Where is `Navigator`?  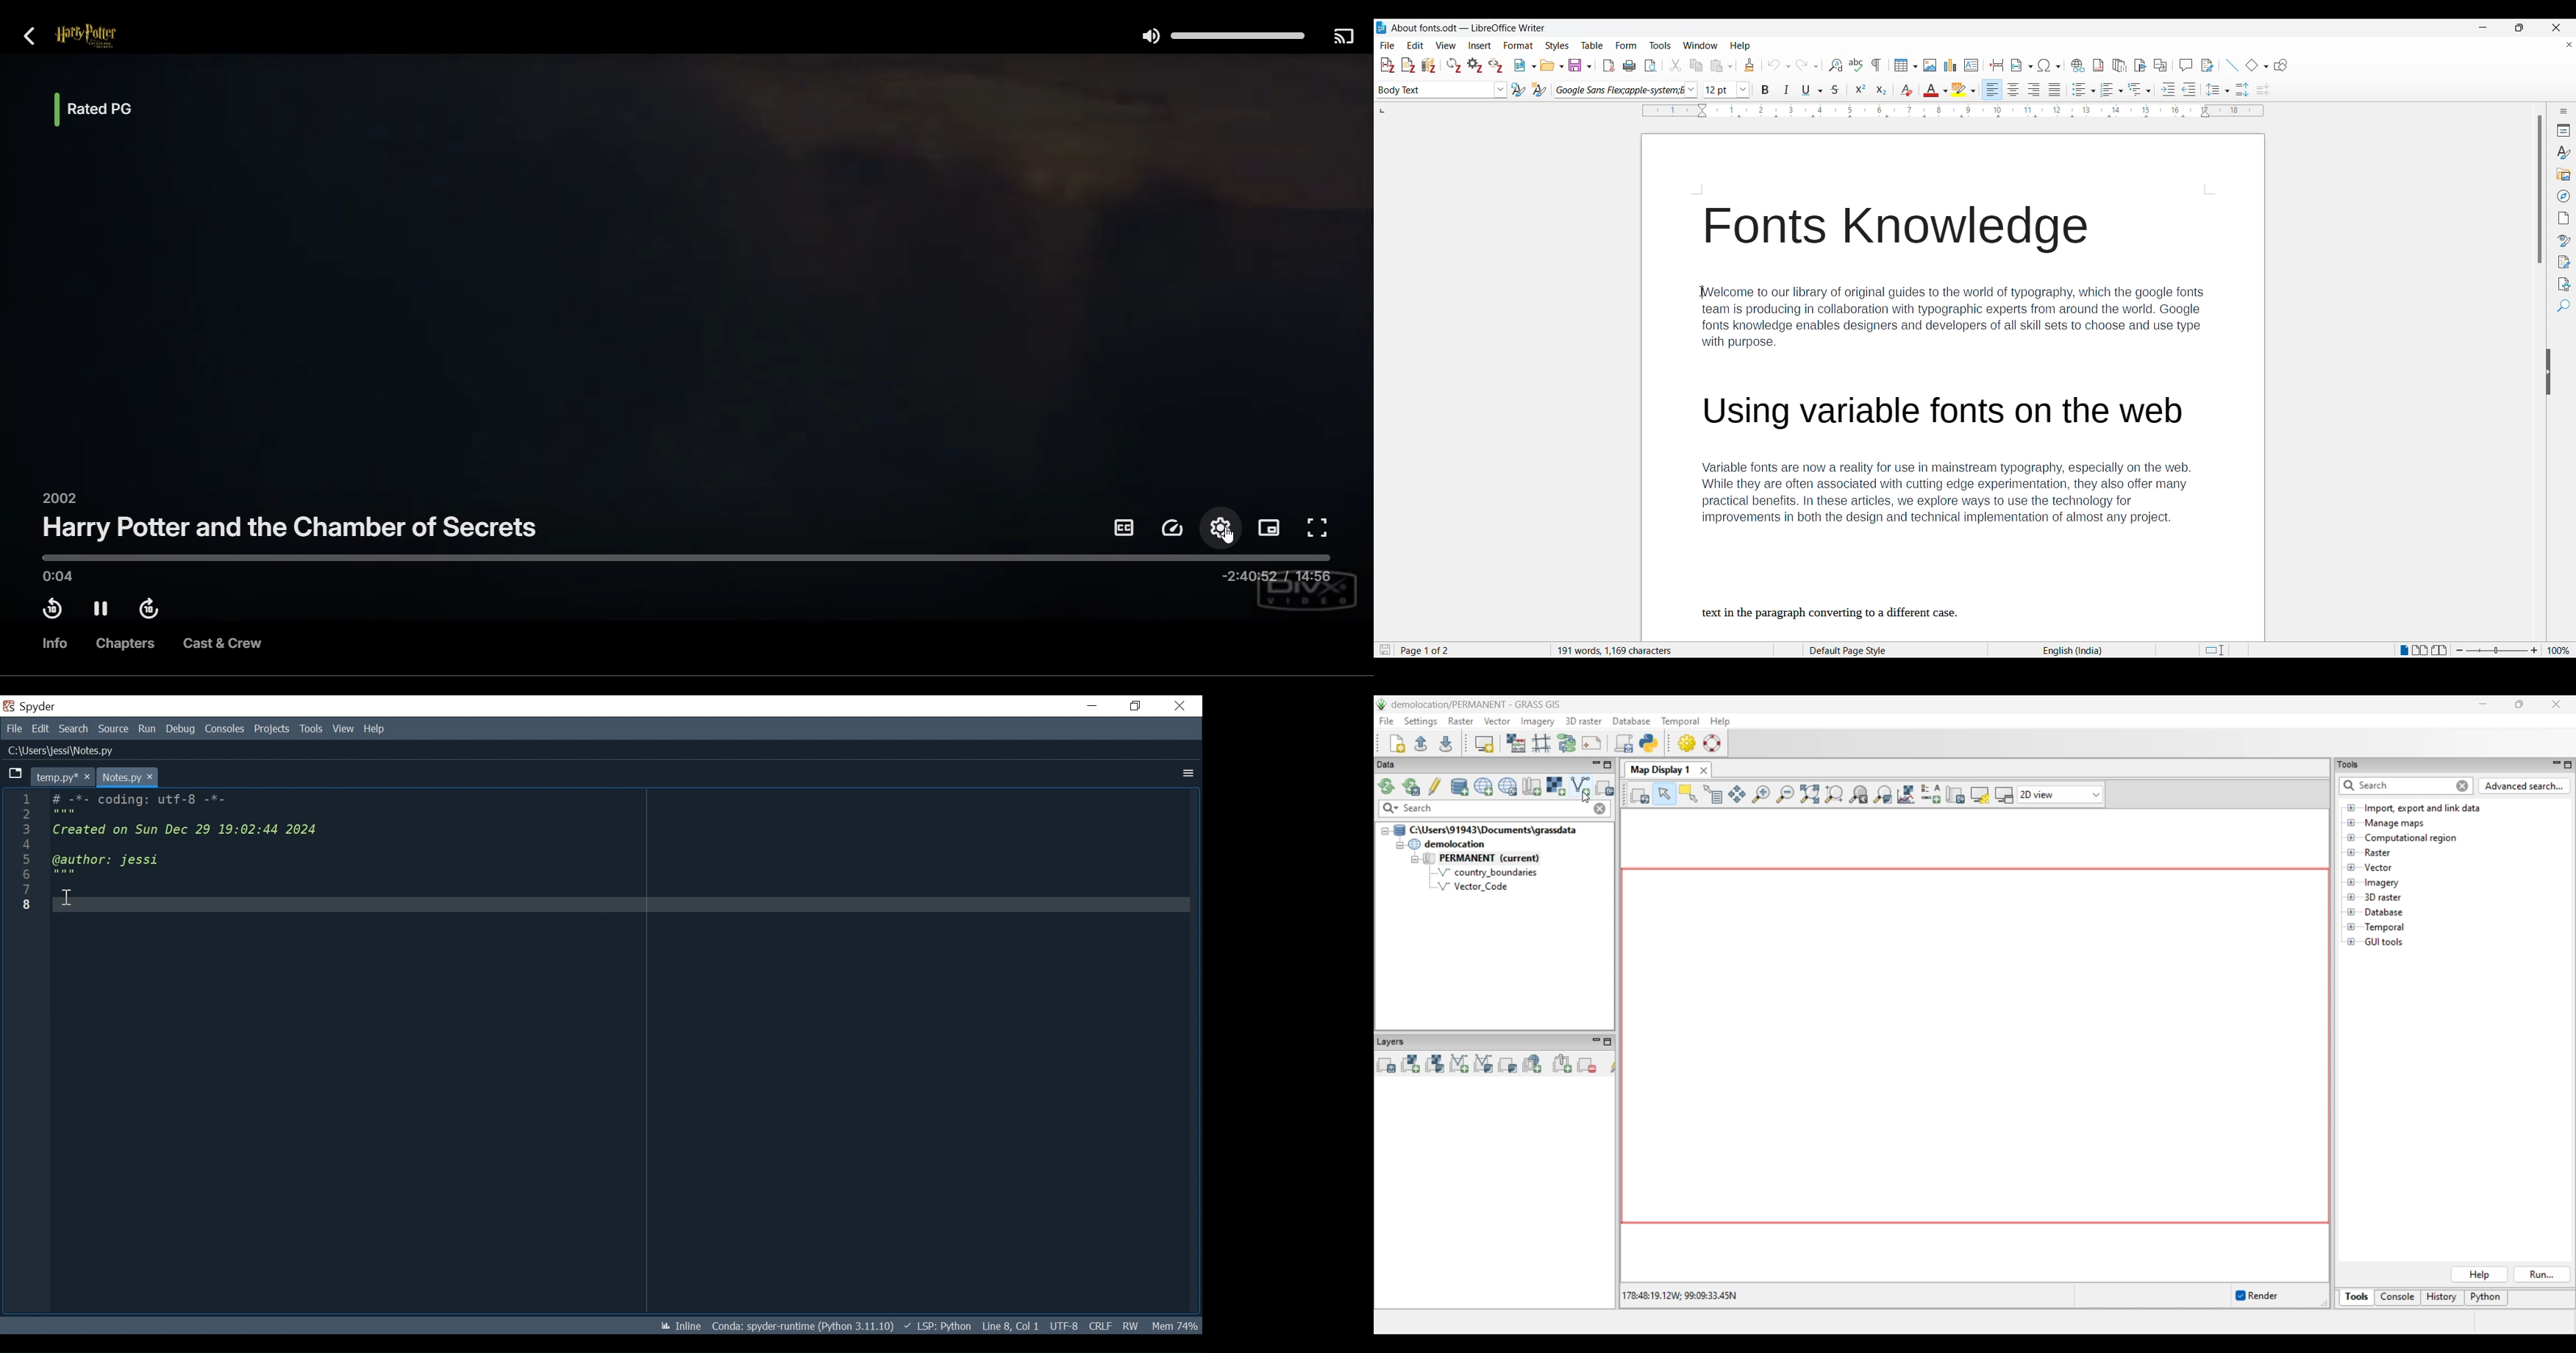 Navigator is located at coordinates (2565, 196).